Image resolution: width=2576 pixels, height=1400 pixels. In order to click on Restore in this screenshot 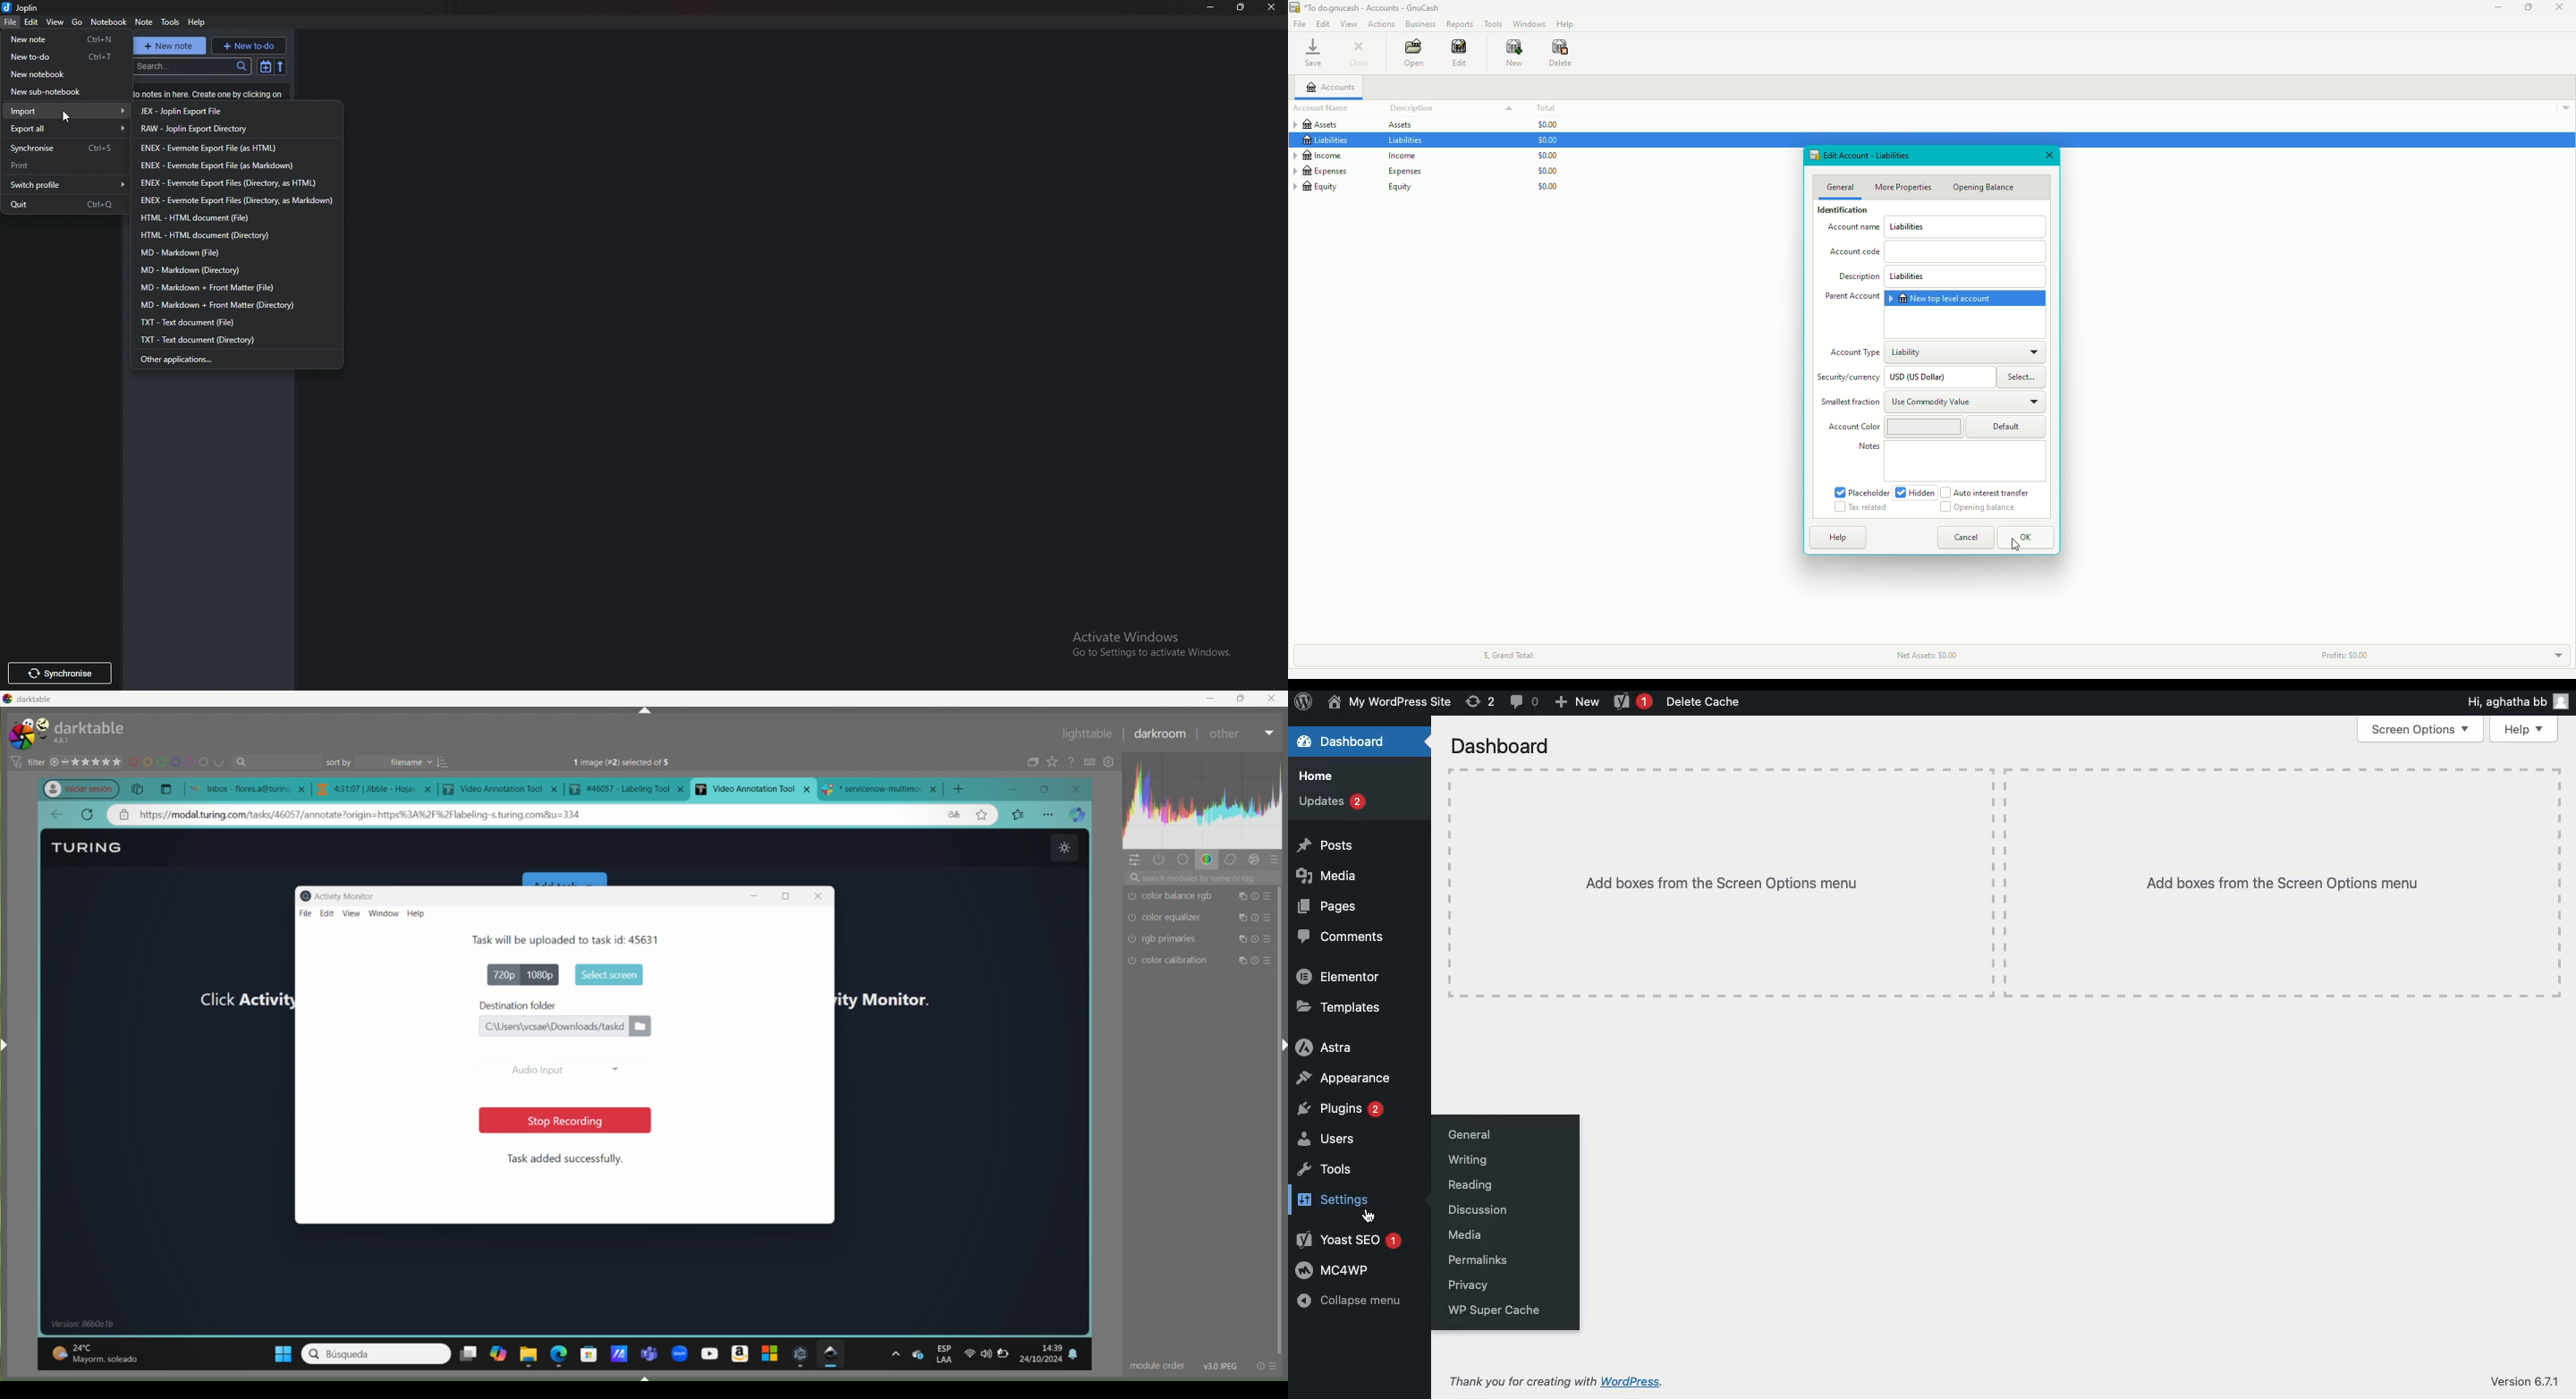, I will do `click(2525, 7)`.